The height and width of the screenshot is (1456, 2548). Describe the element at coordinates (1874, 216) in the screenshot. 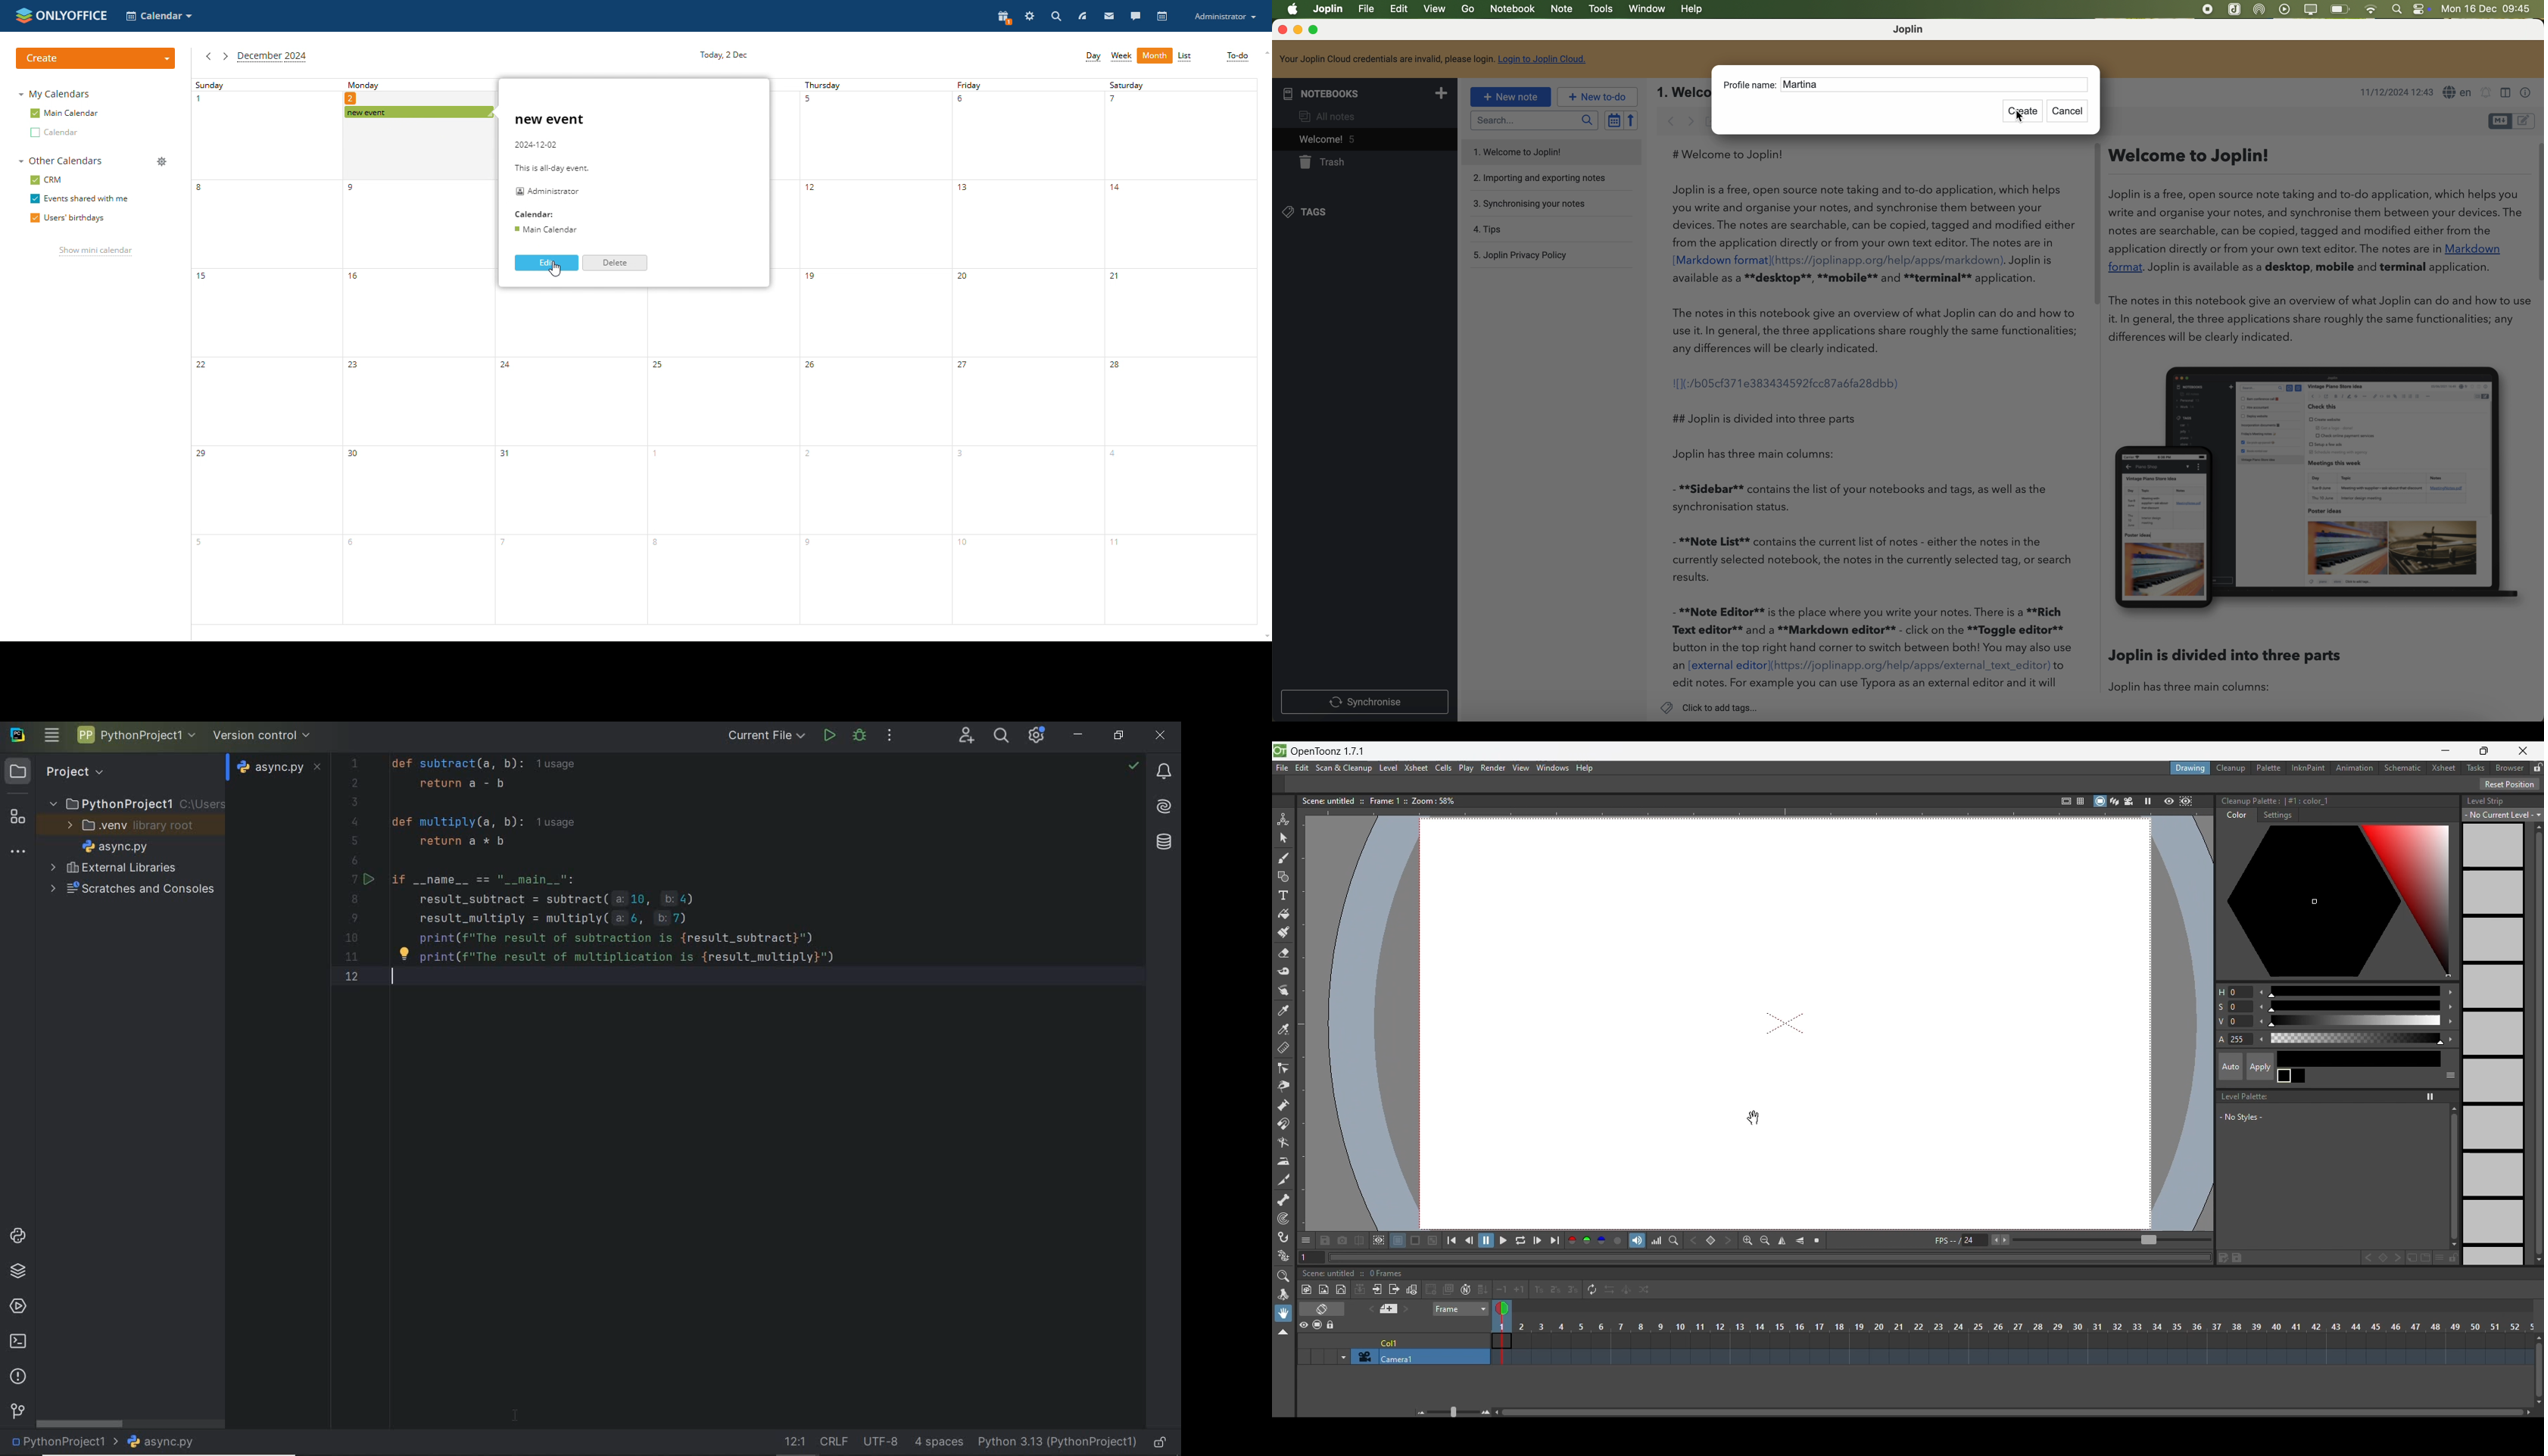

I see `Joplin is a free, open source note taking and to-do application, which helps
you write and organise your notes, and synchronise them between your
devices. The notes are searchable, can be copied, tagged and modified either
from the application directly or from your own text editor. The notes are in` at that location.